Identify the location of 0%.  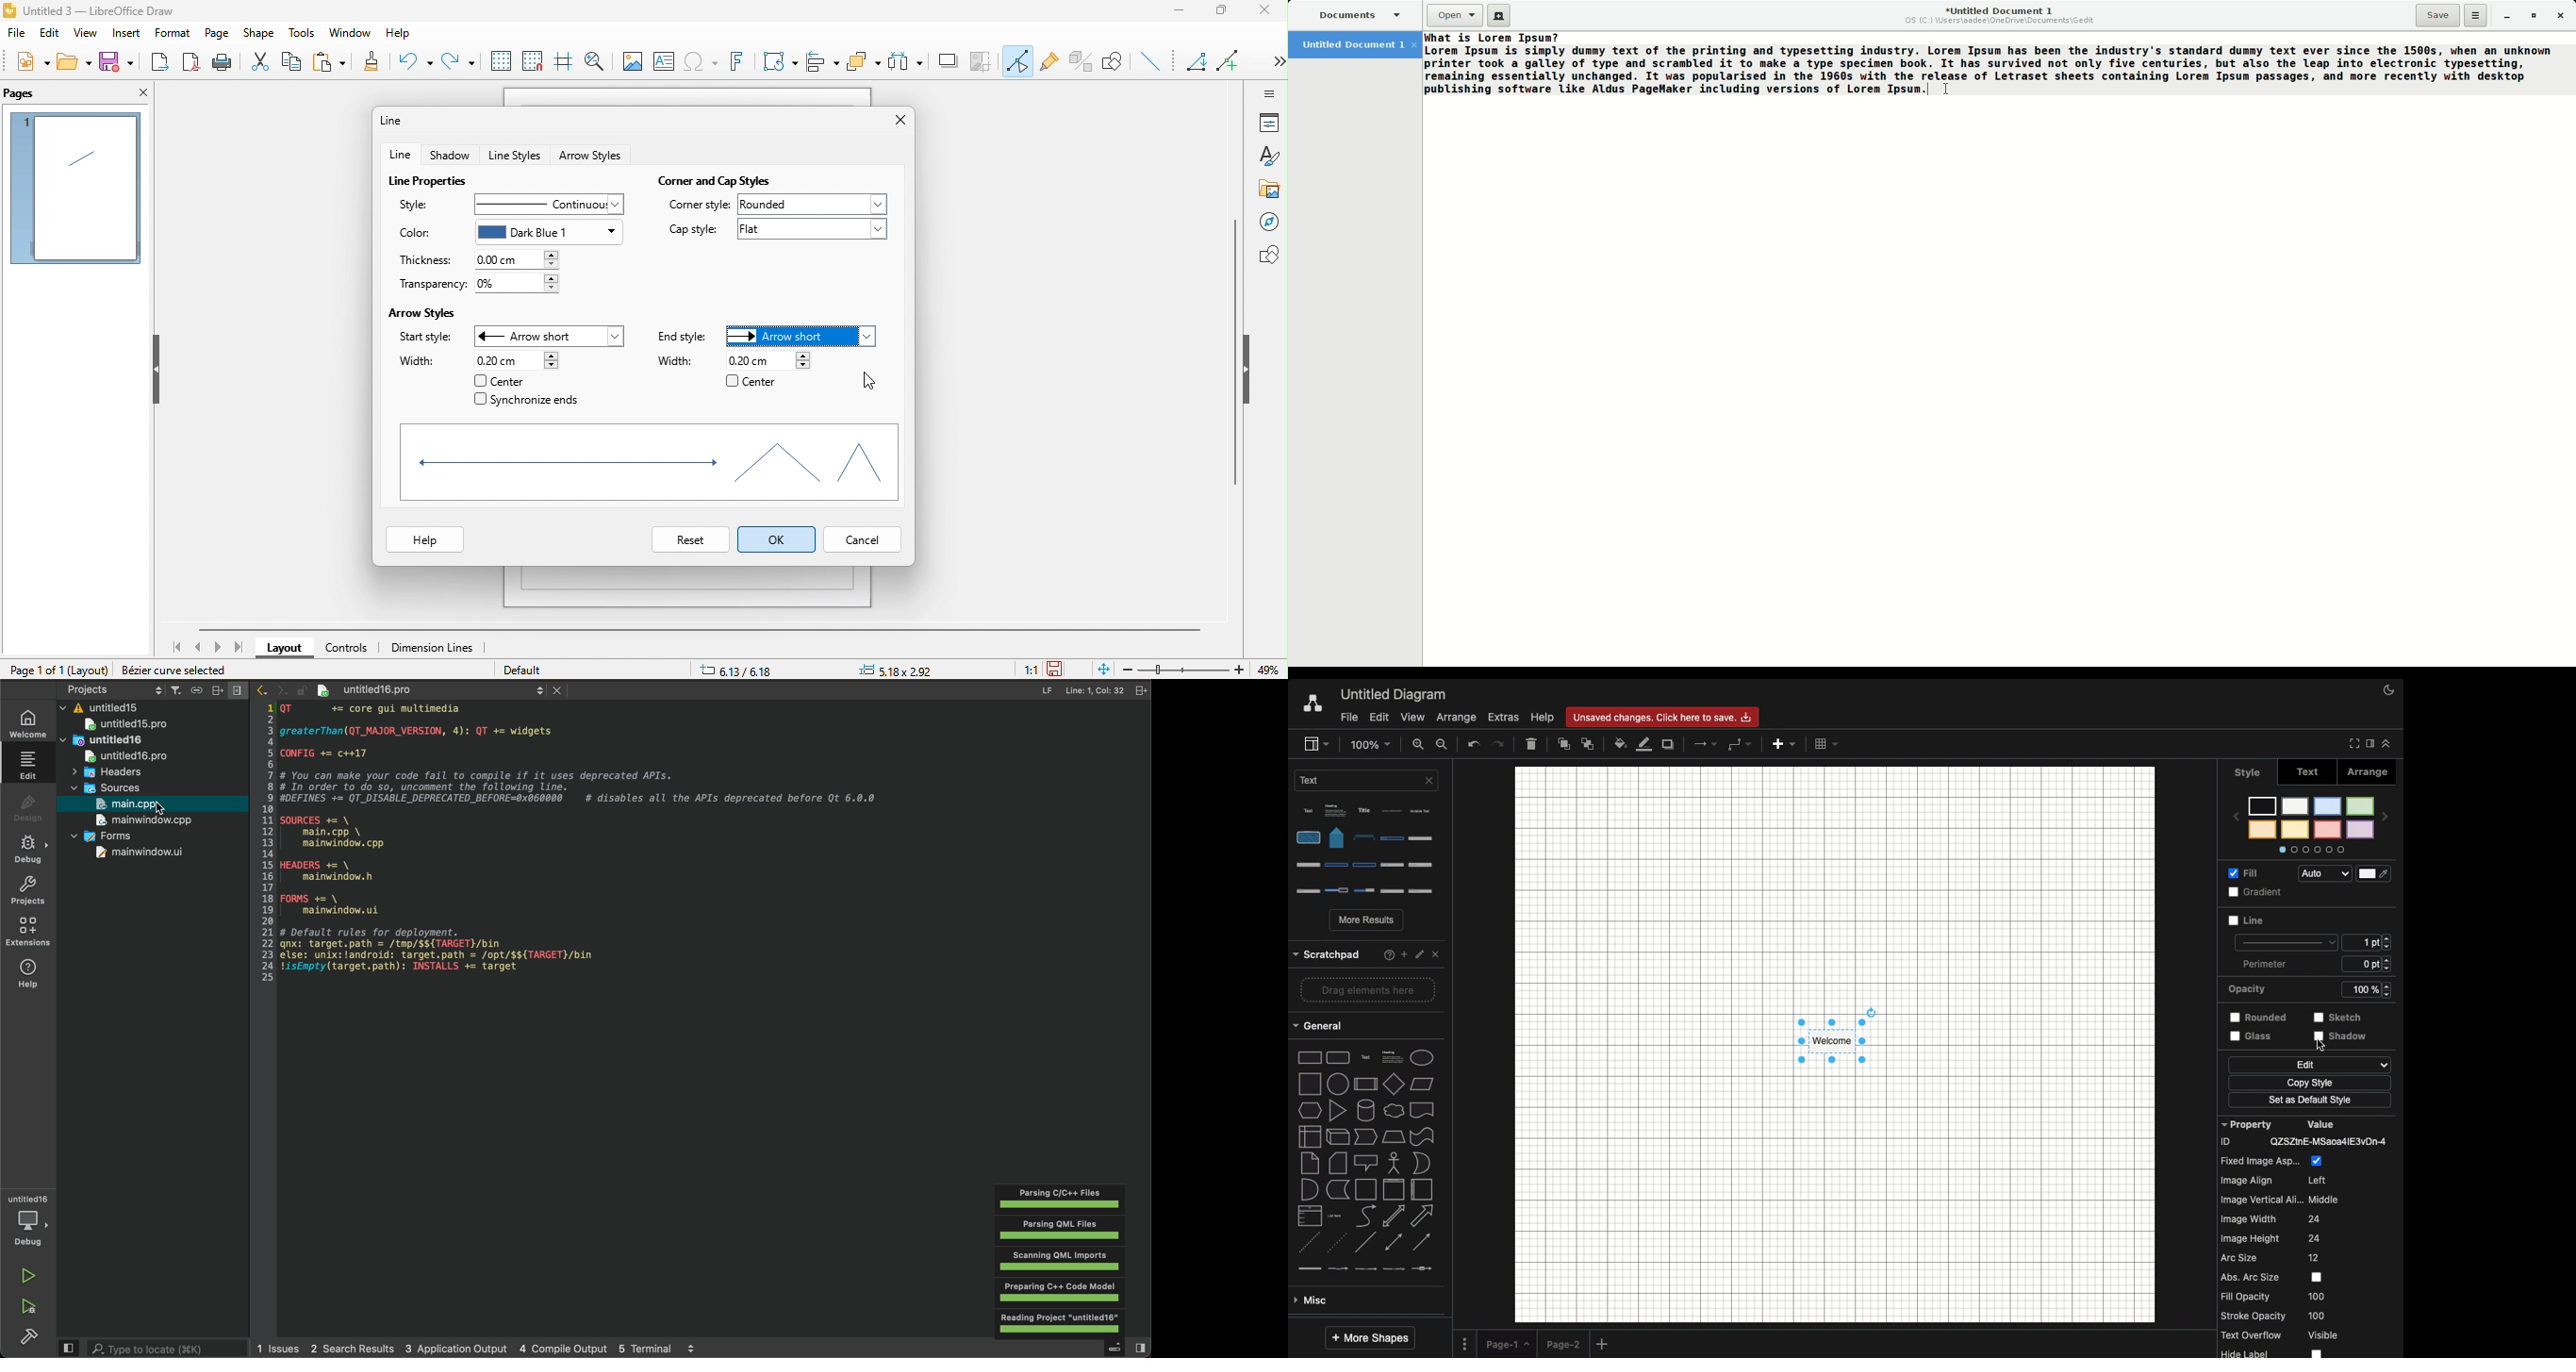
(519, 283).